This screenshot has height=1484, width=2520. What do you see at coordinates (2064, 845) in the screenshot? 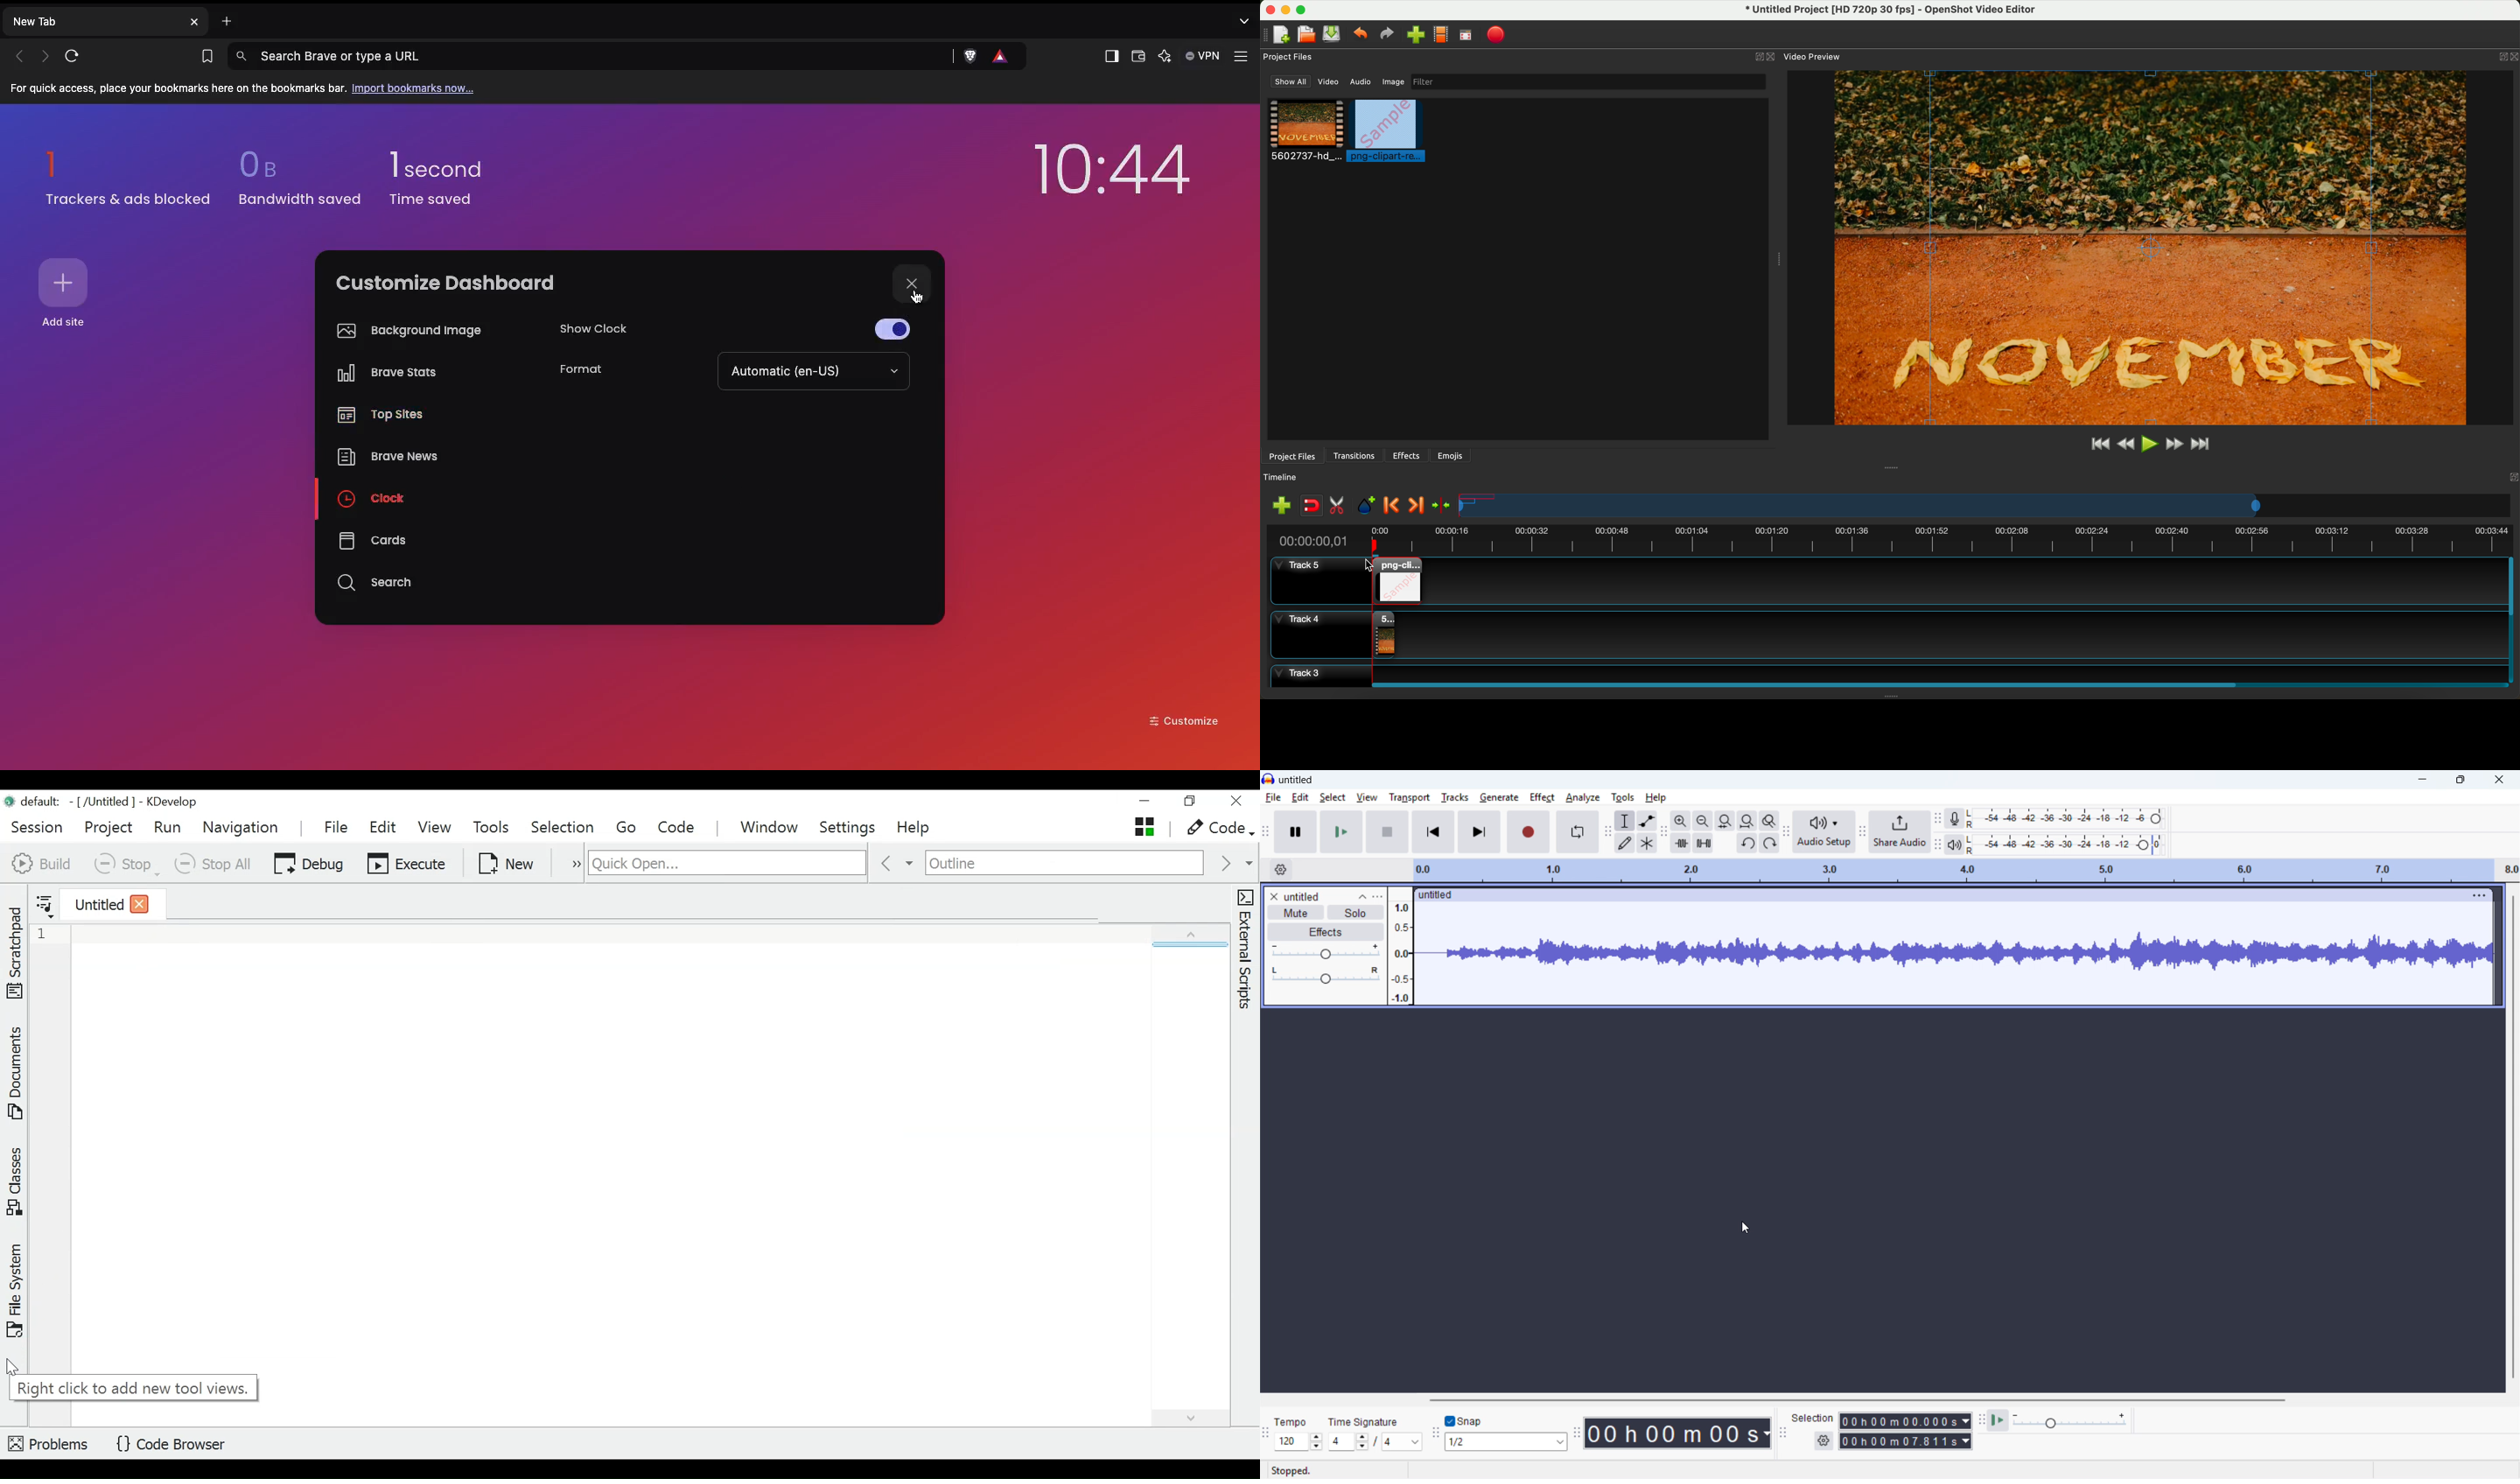
I see `Playback level ` at bounding box center [2064, 845].